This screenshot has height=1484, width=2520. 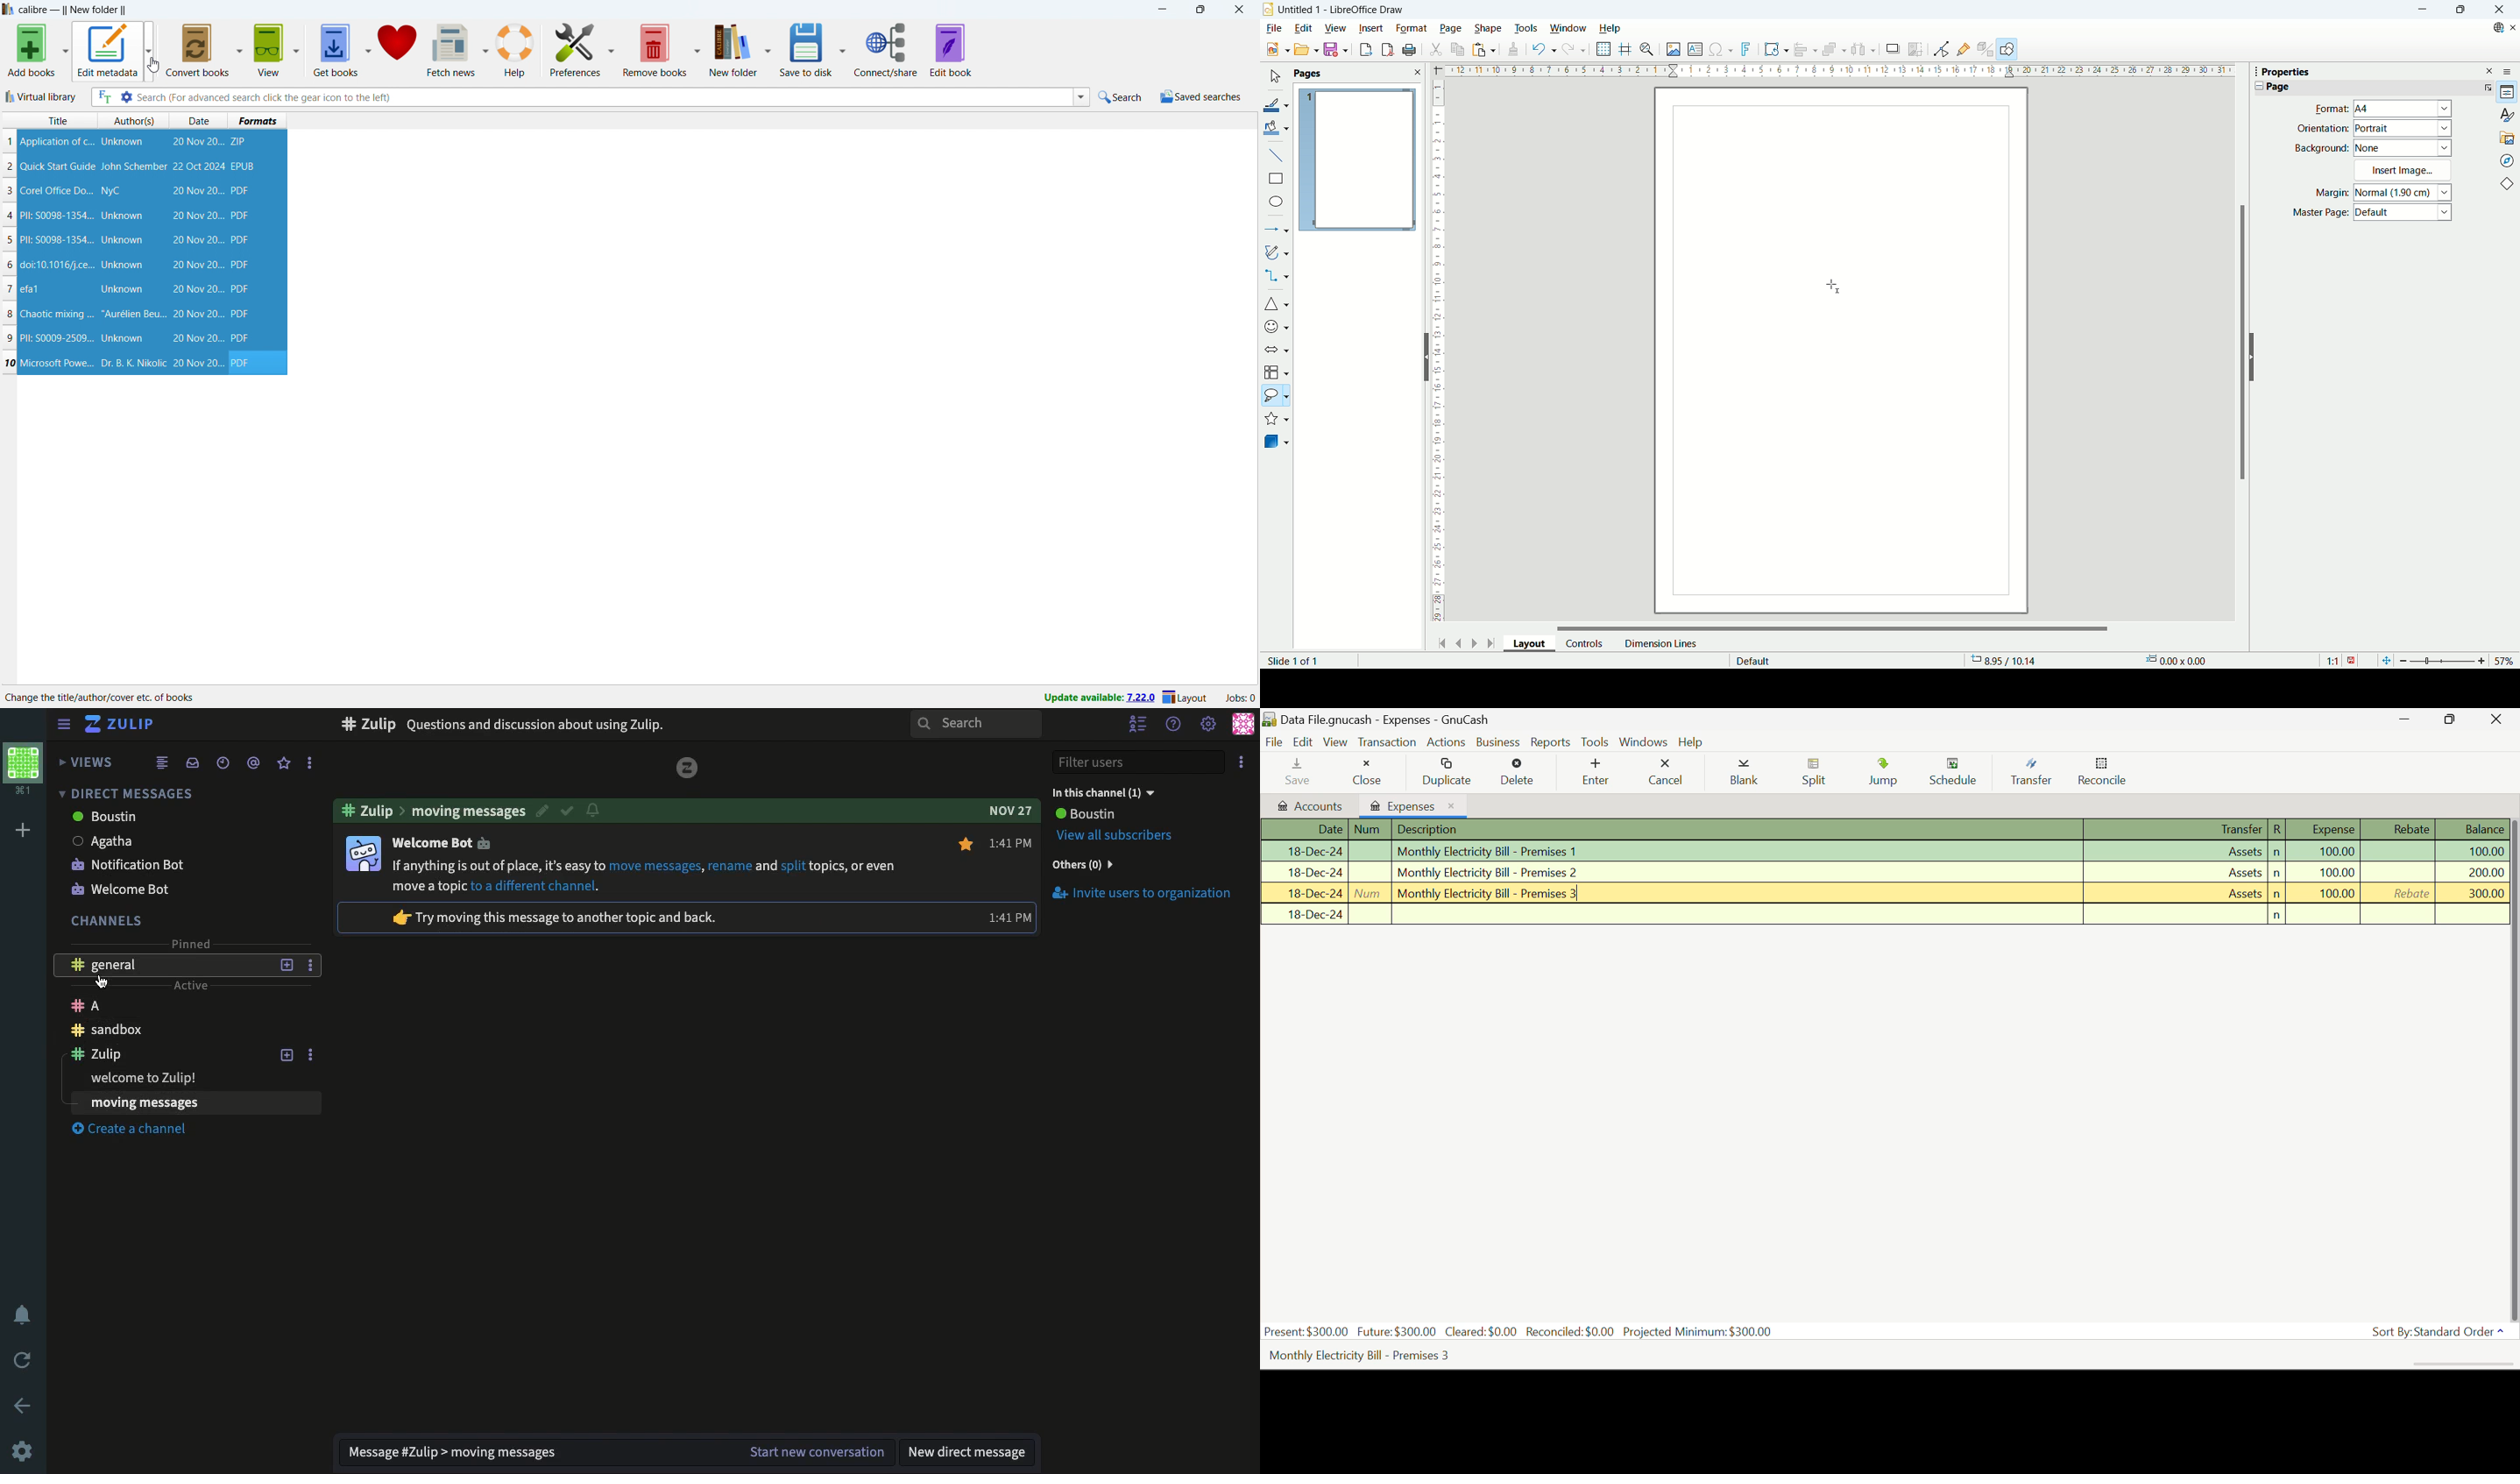 What do you see at coordinates (1673, 51) in the screenshot?
I see `insert image` at bounding box center [1673, 51].